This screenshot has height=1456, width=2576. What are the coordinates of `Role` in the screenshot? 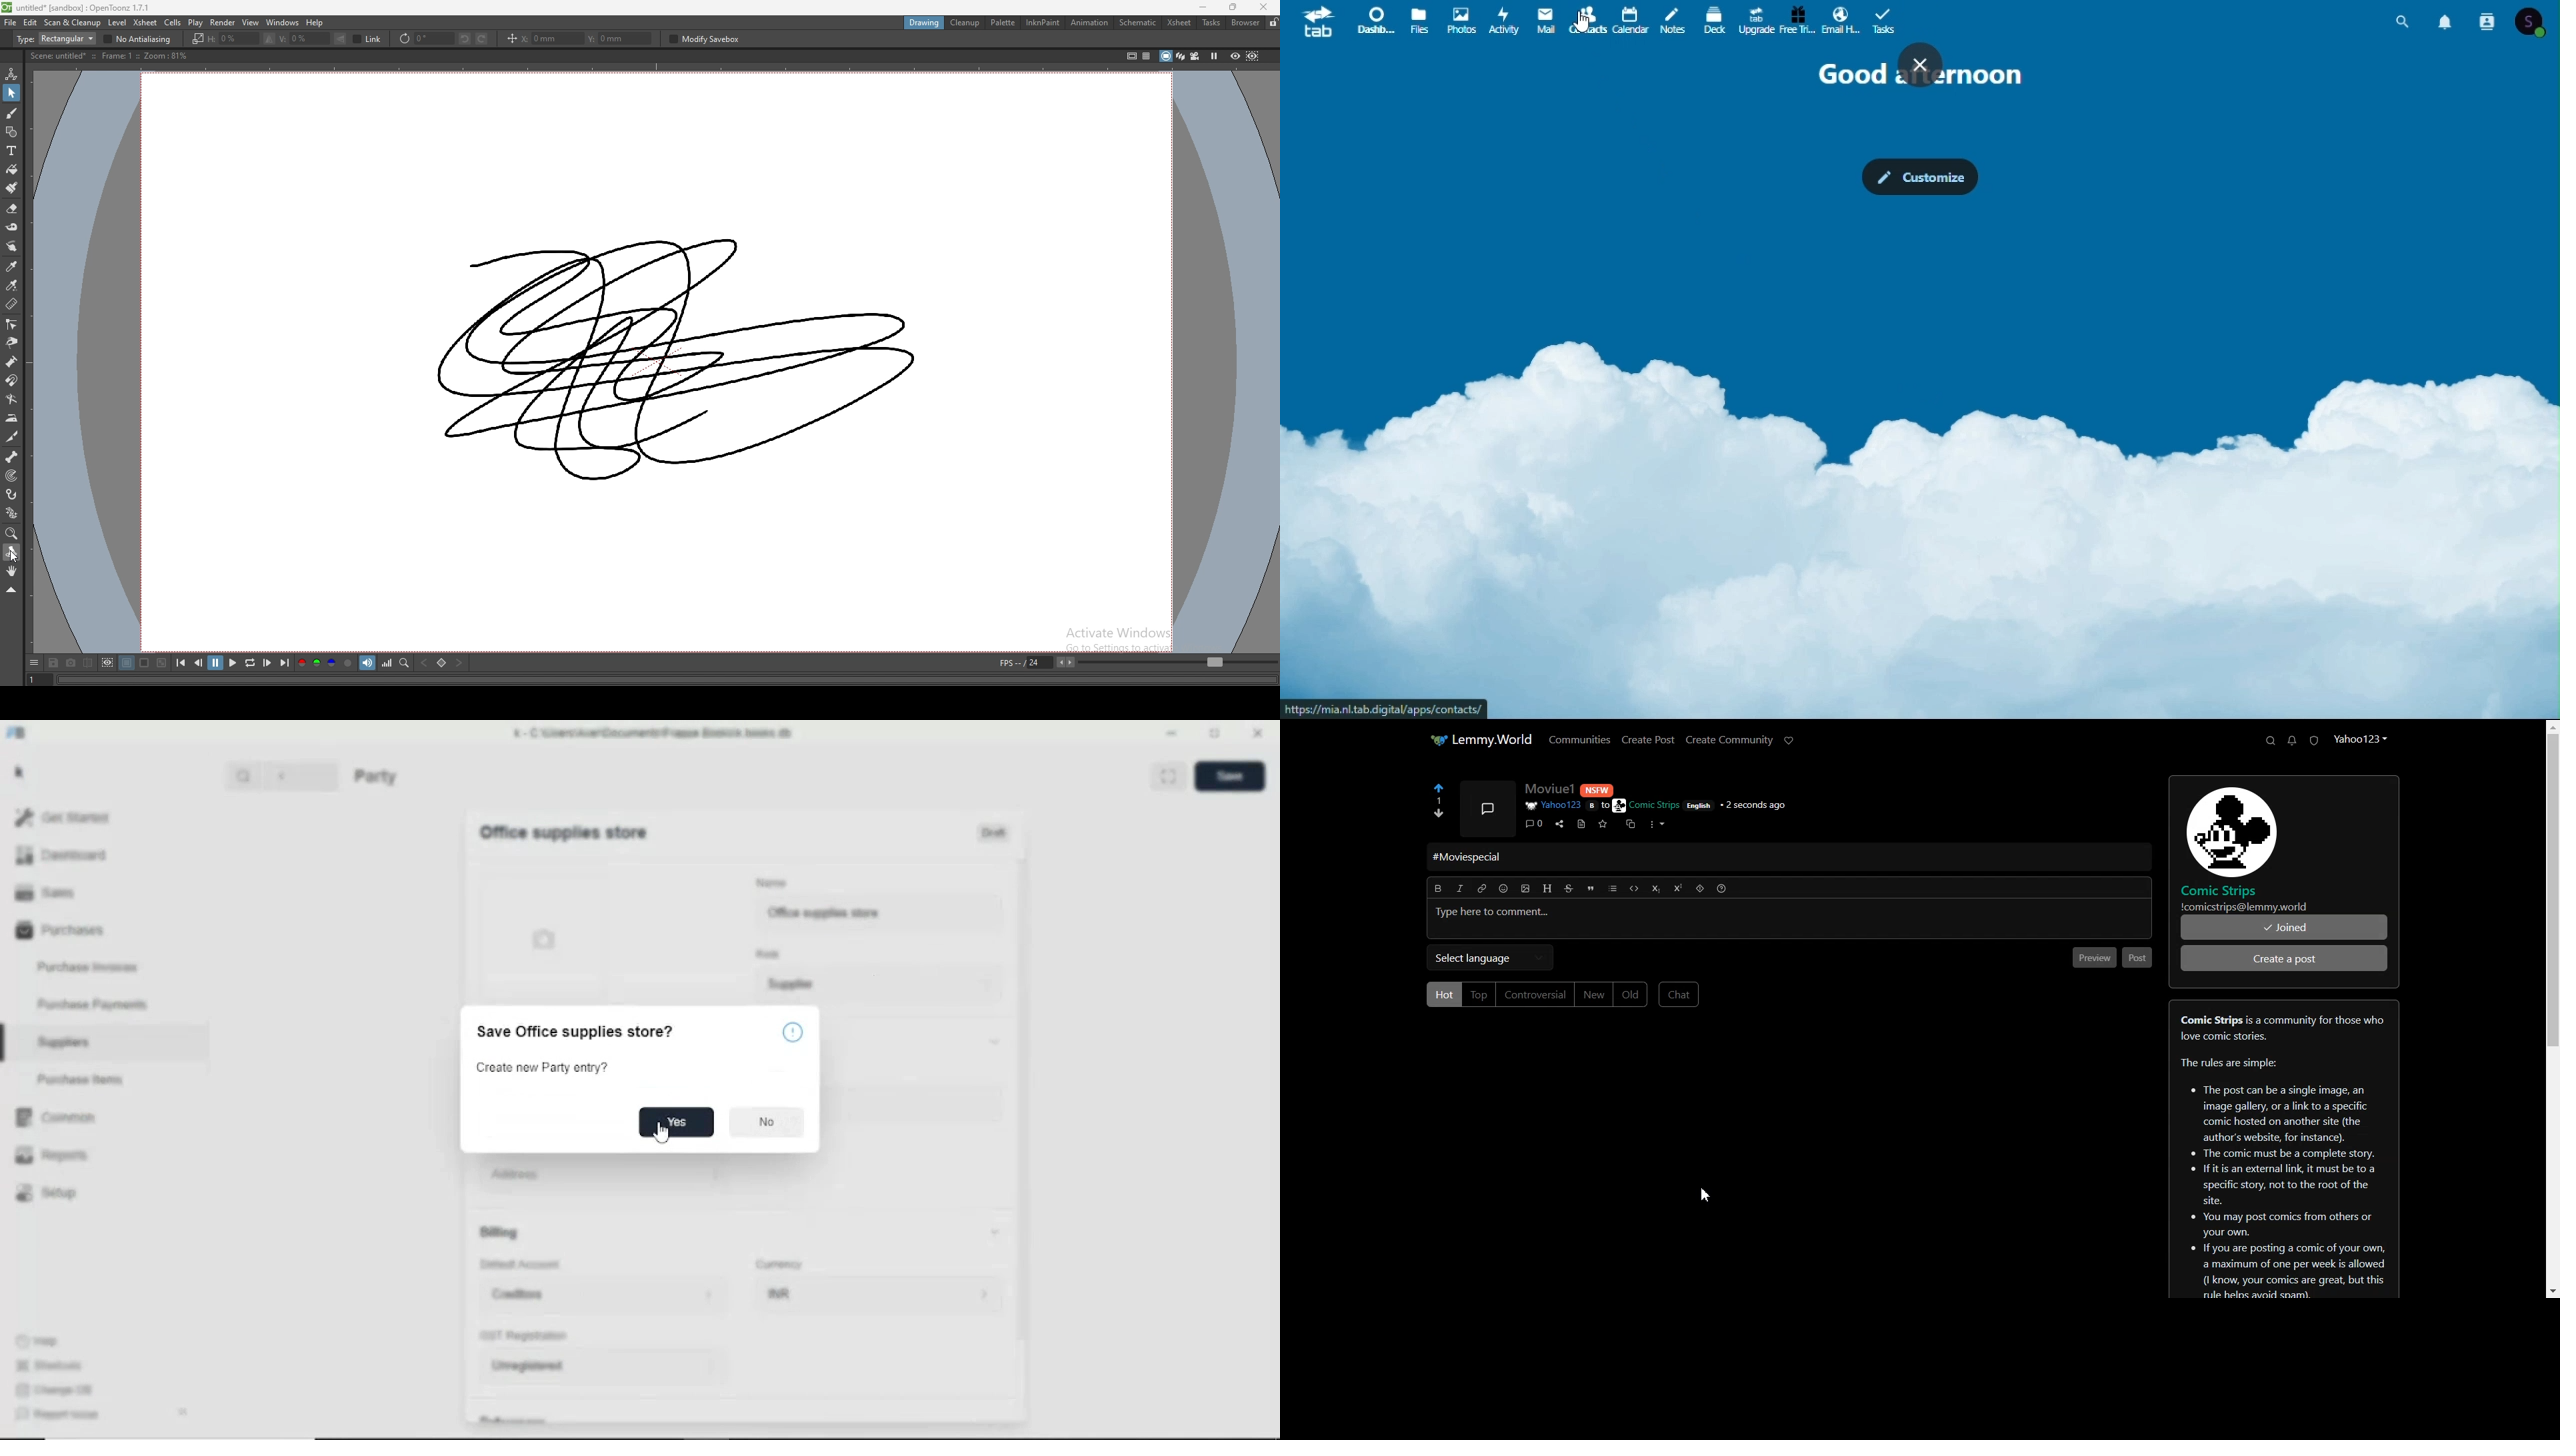 It's located at (768, 953).